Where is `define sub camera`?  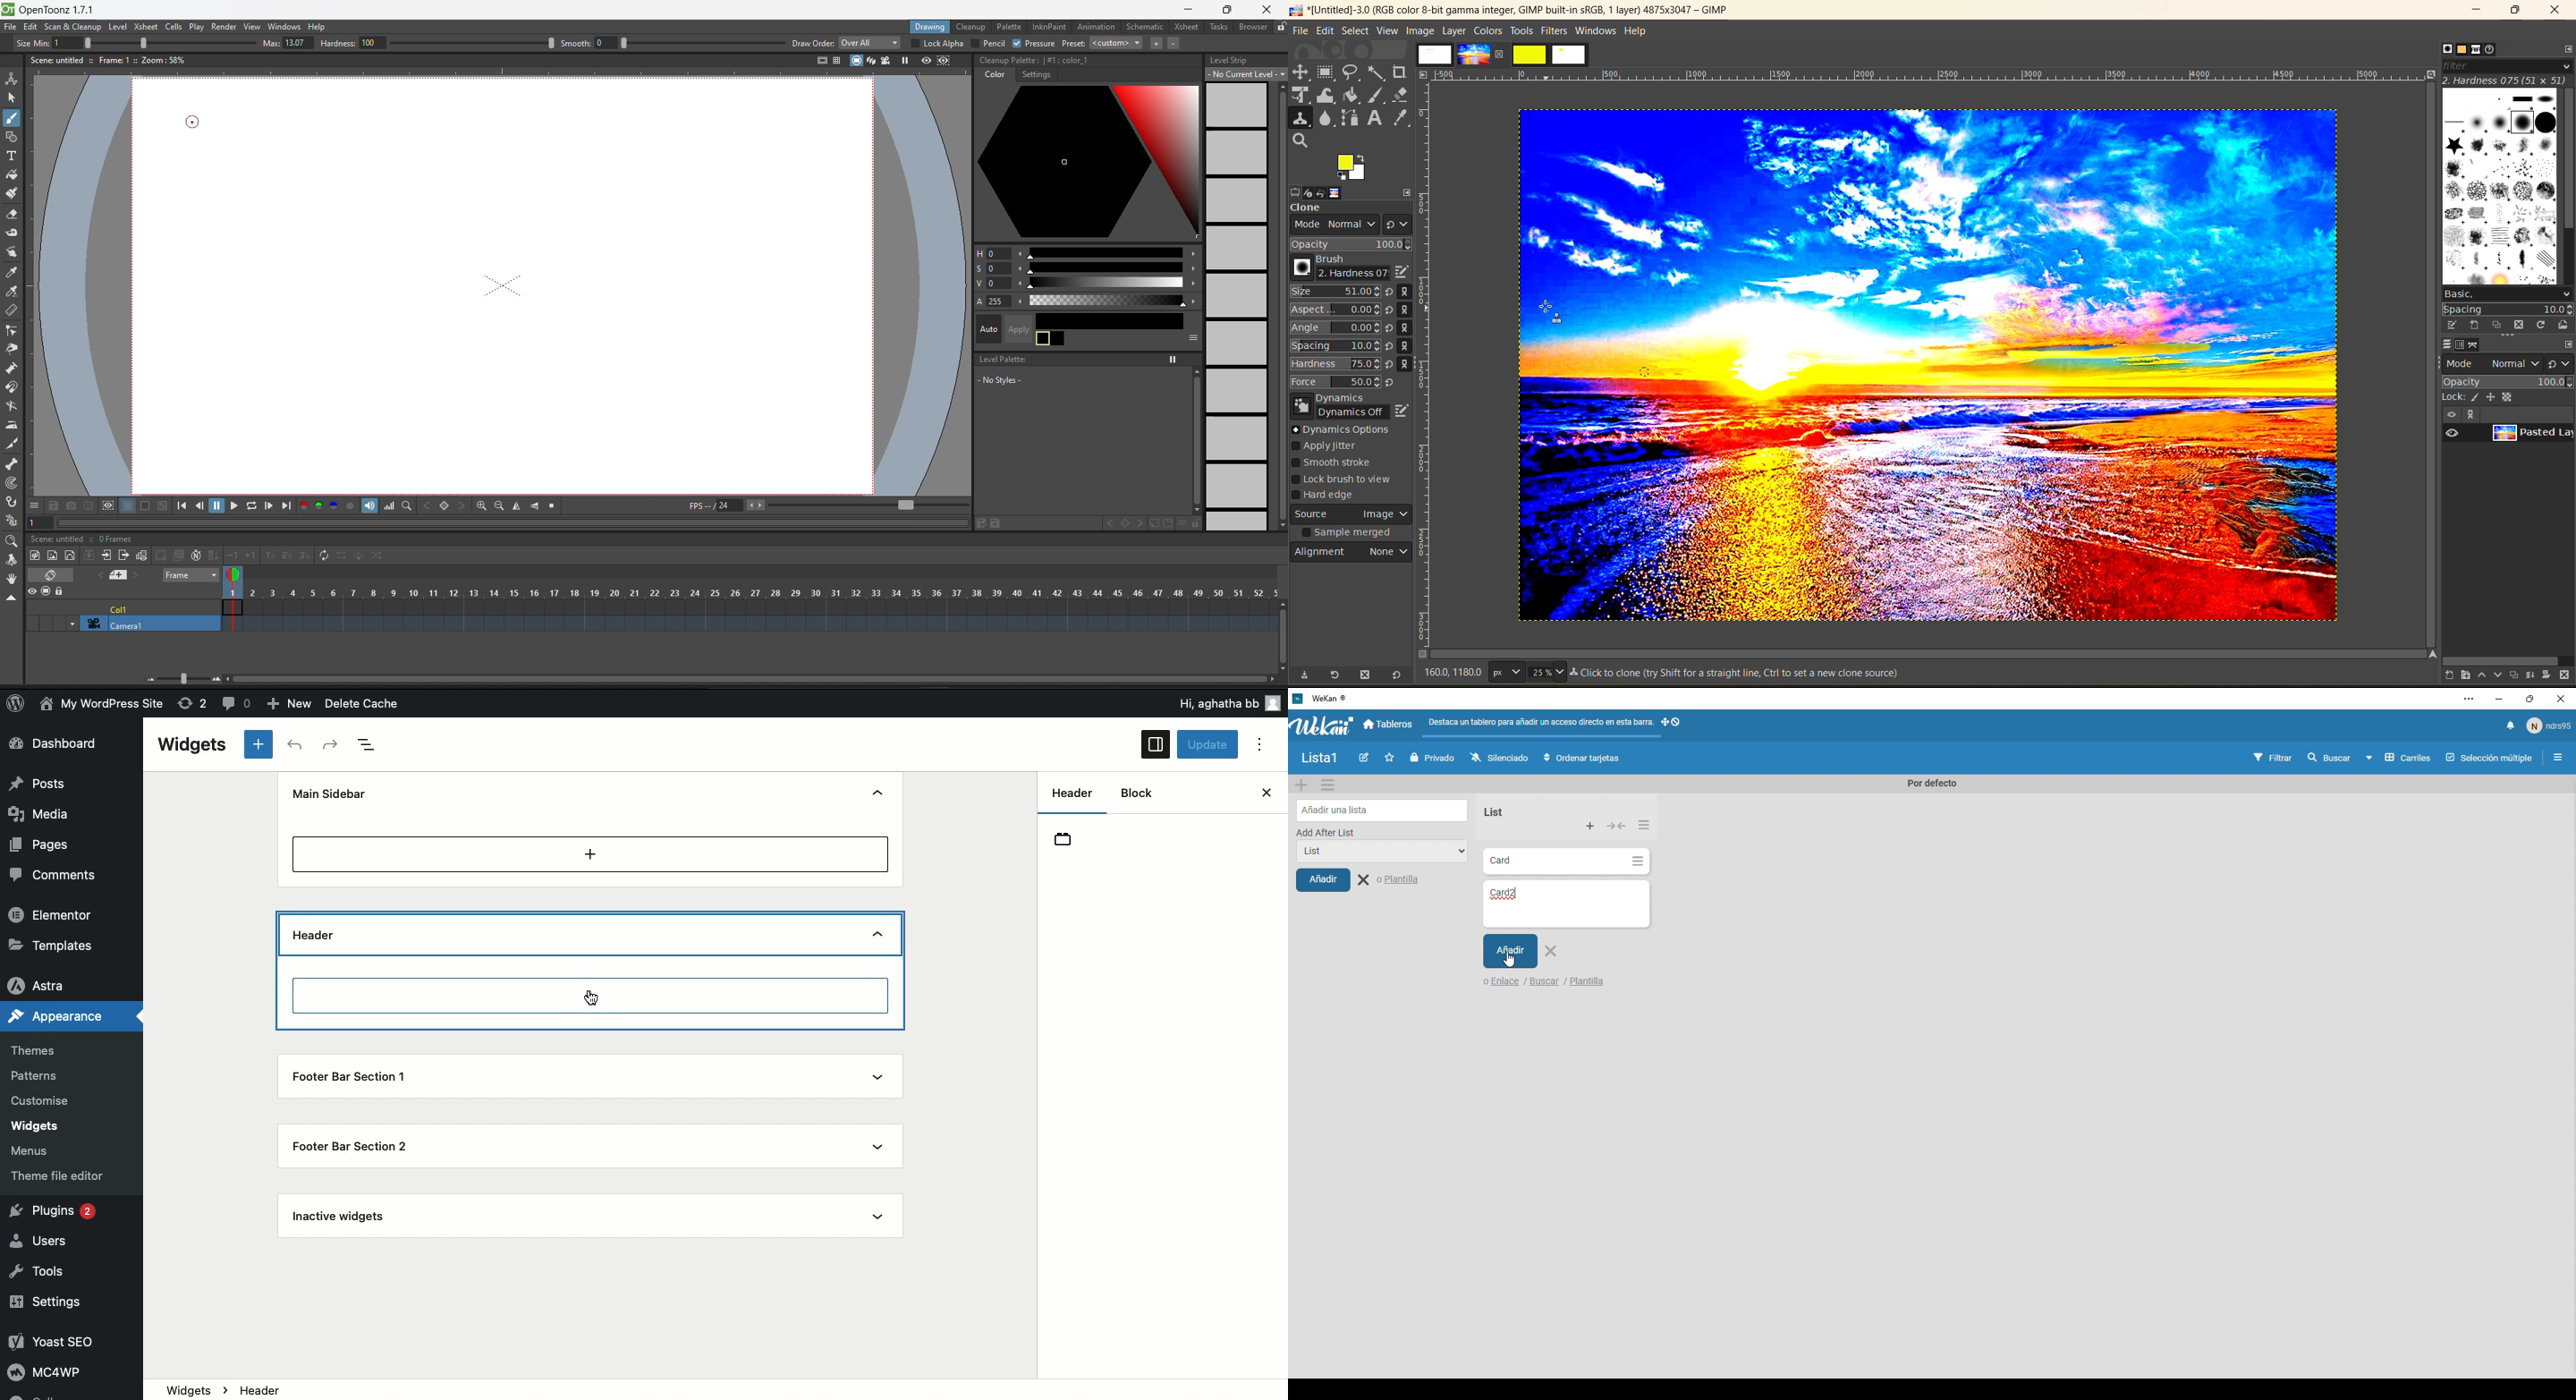
define sub camera is located at coordinates (107, 505).